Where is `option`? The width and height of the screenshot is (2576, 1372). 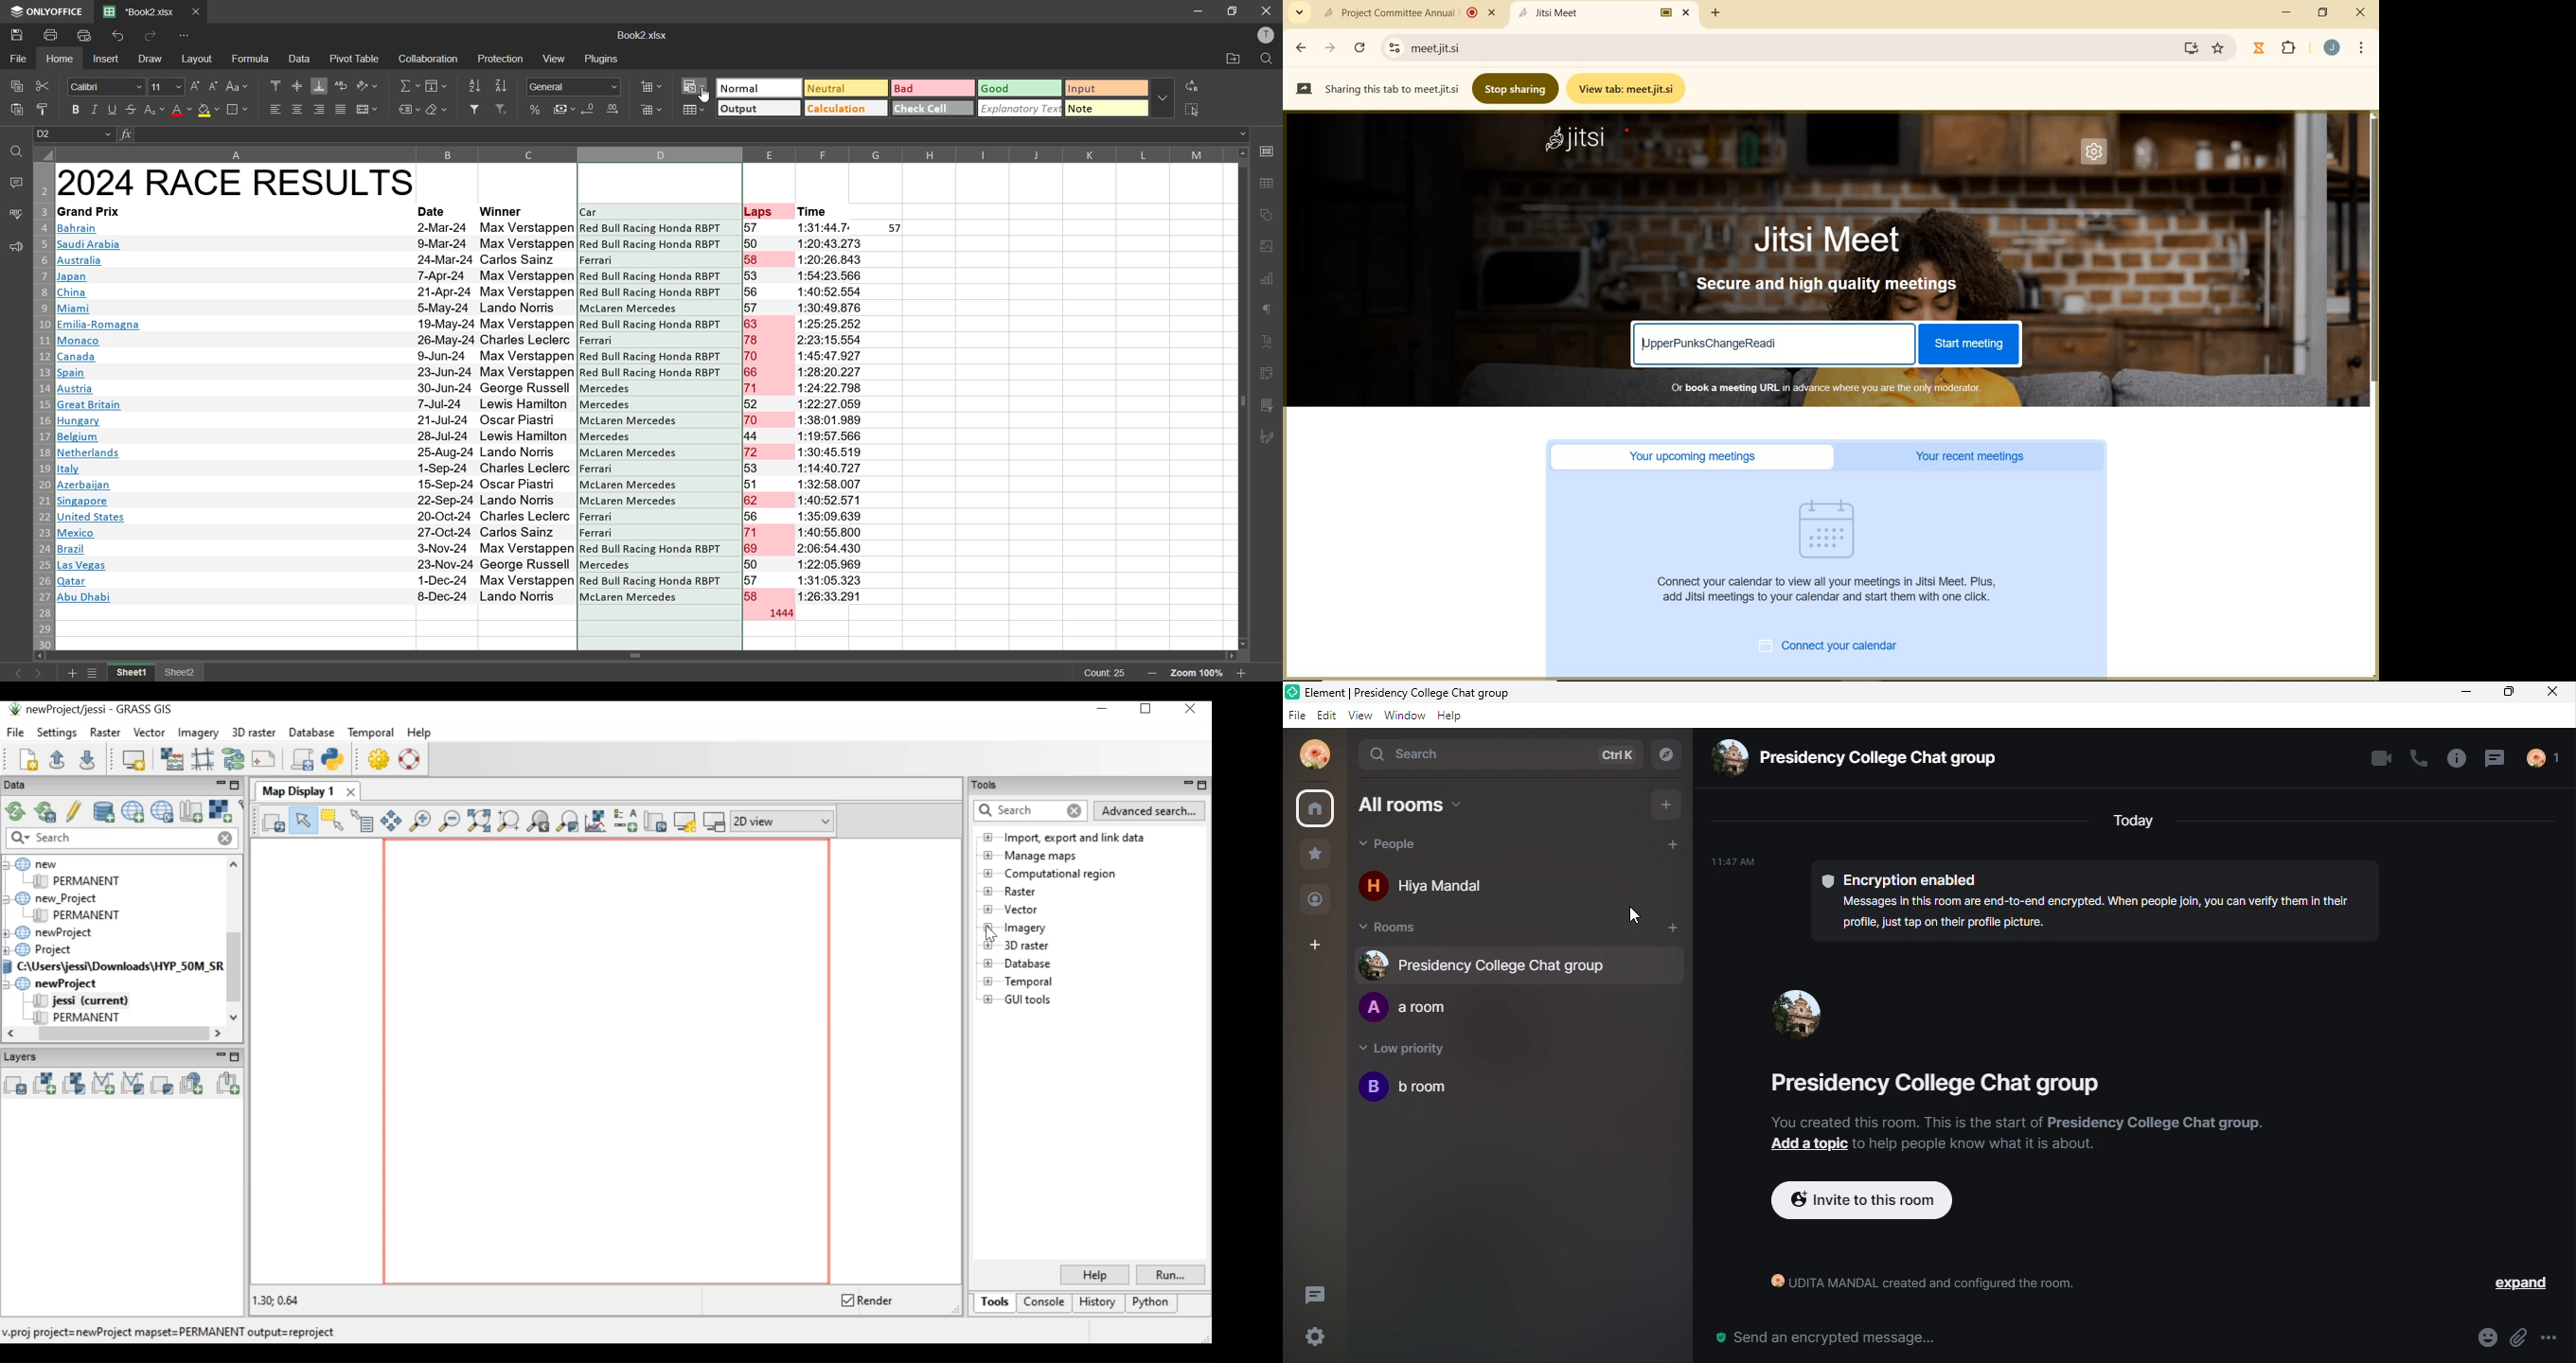 option is located at coordinates (2559, 1337).